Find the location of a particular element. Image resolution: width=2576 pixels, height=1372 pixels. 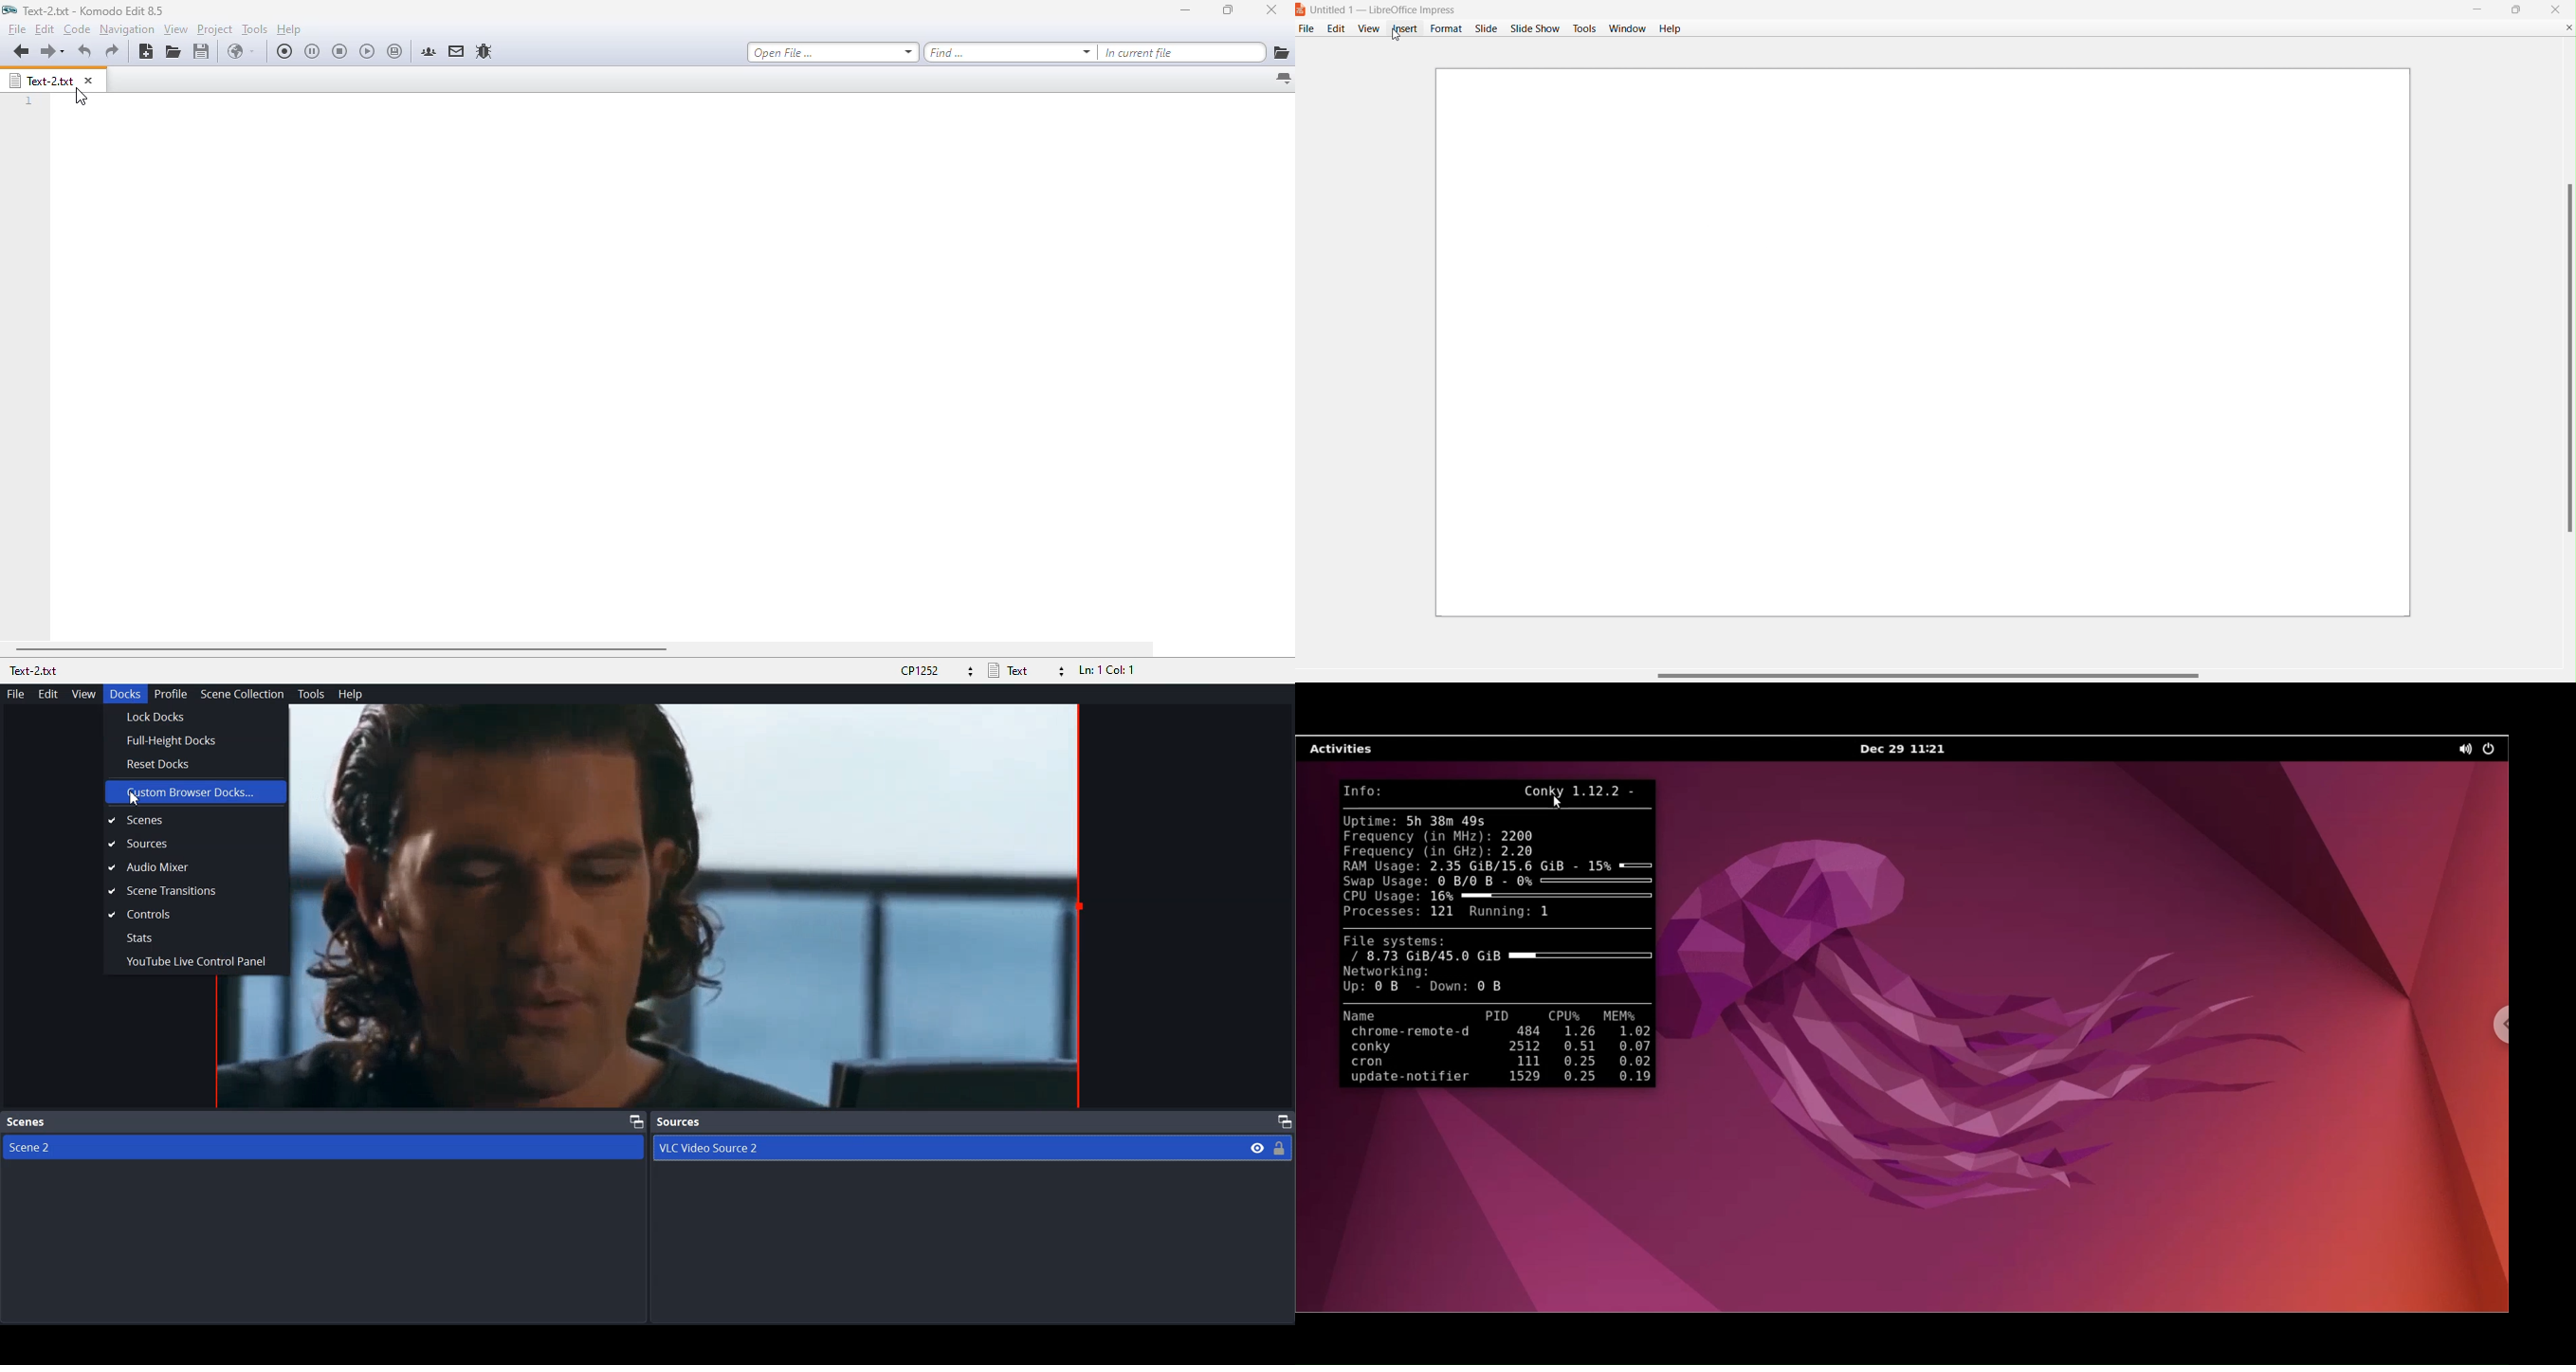

Controls is located at coordinates (196, 917).